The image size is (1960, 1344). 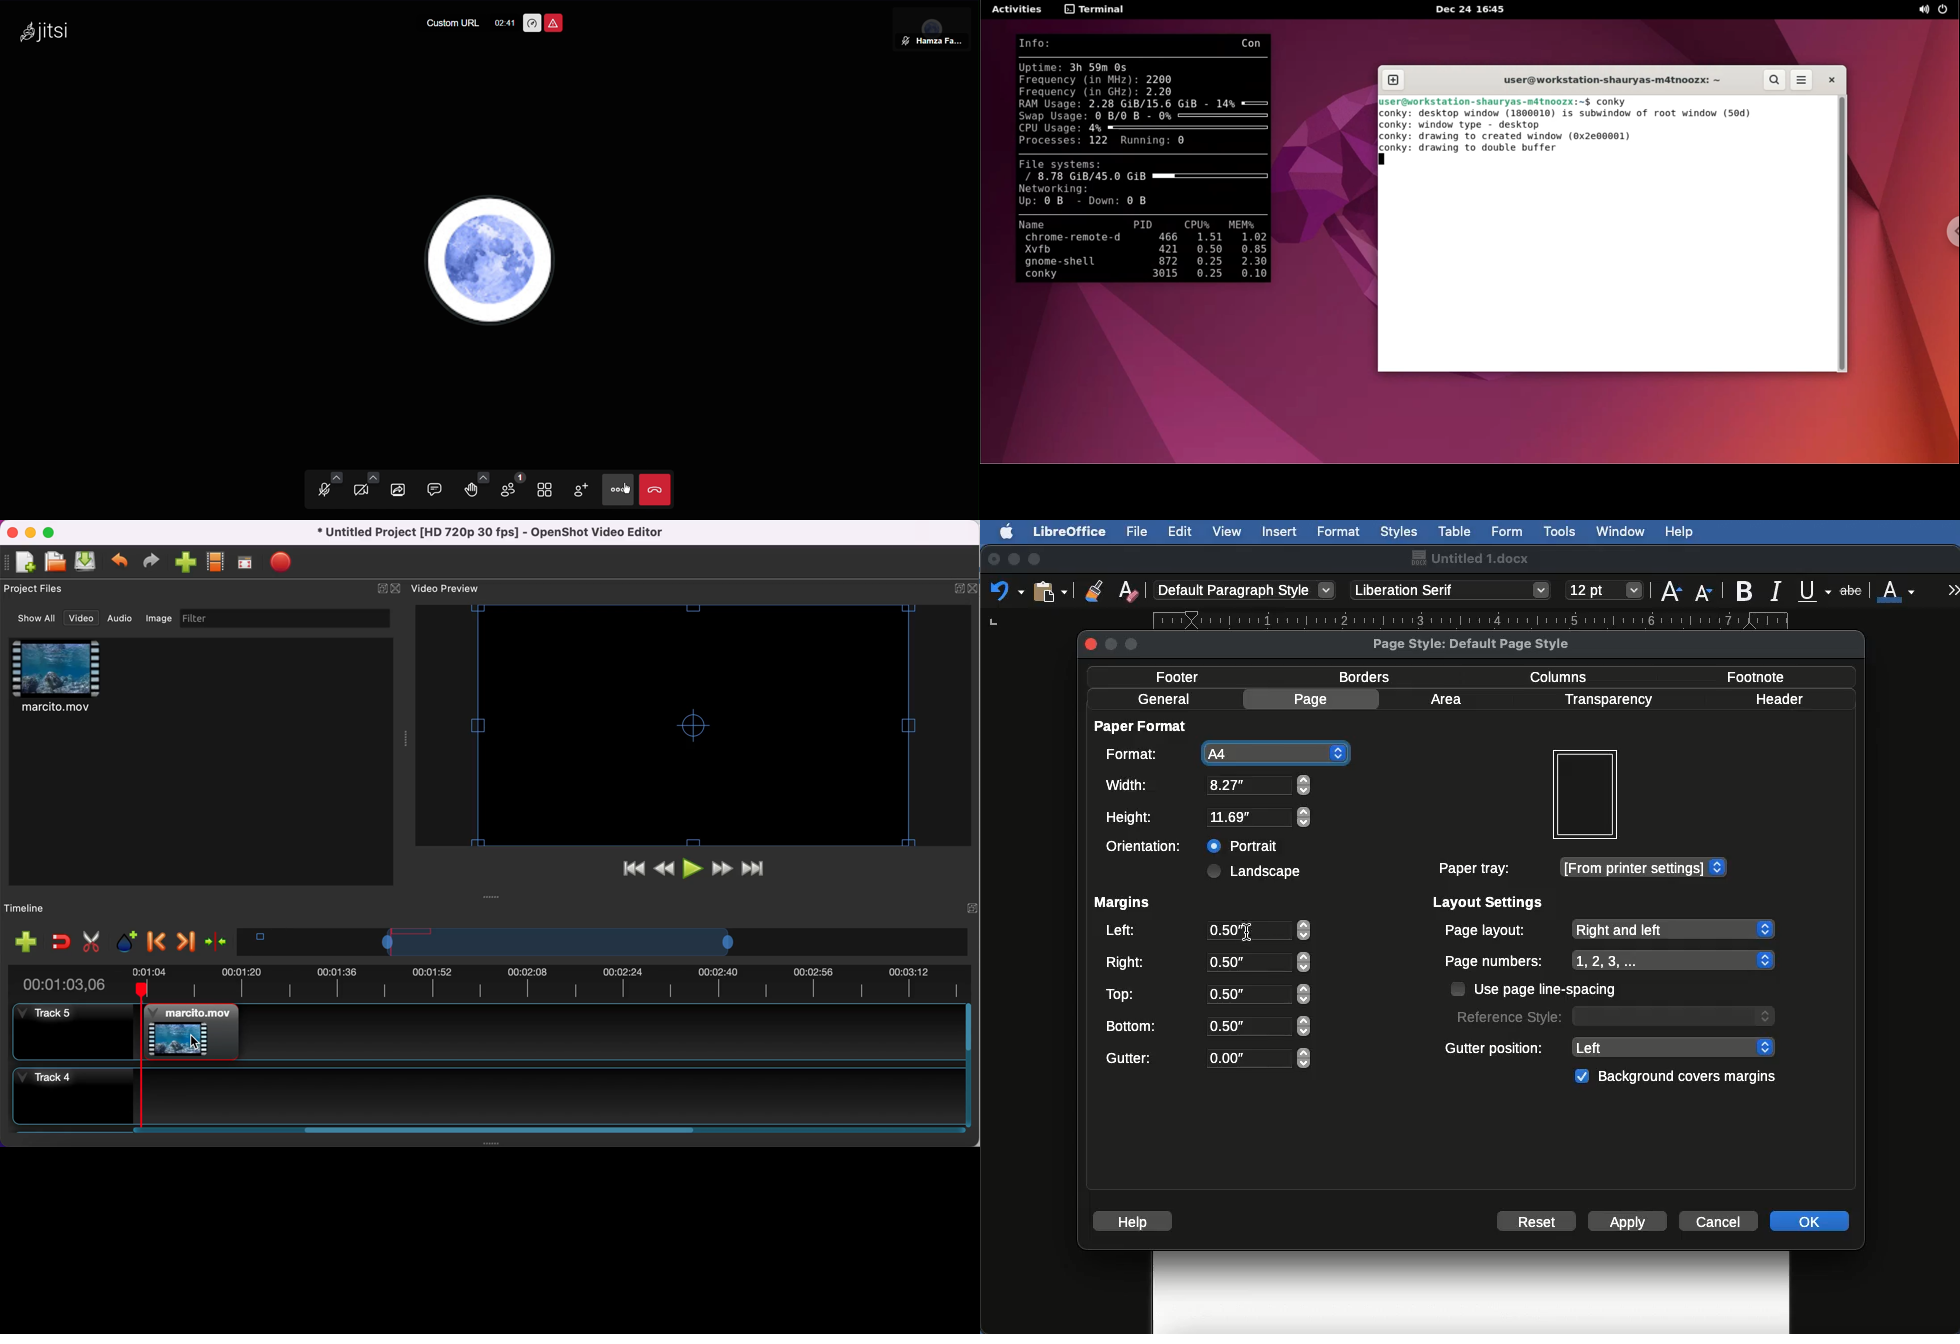 What do you see at coordinates (1536, 989) in the screenshot?
I see `Use page line spacing` at bounding box center [1536, 989].